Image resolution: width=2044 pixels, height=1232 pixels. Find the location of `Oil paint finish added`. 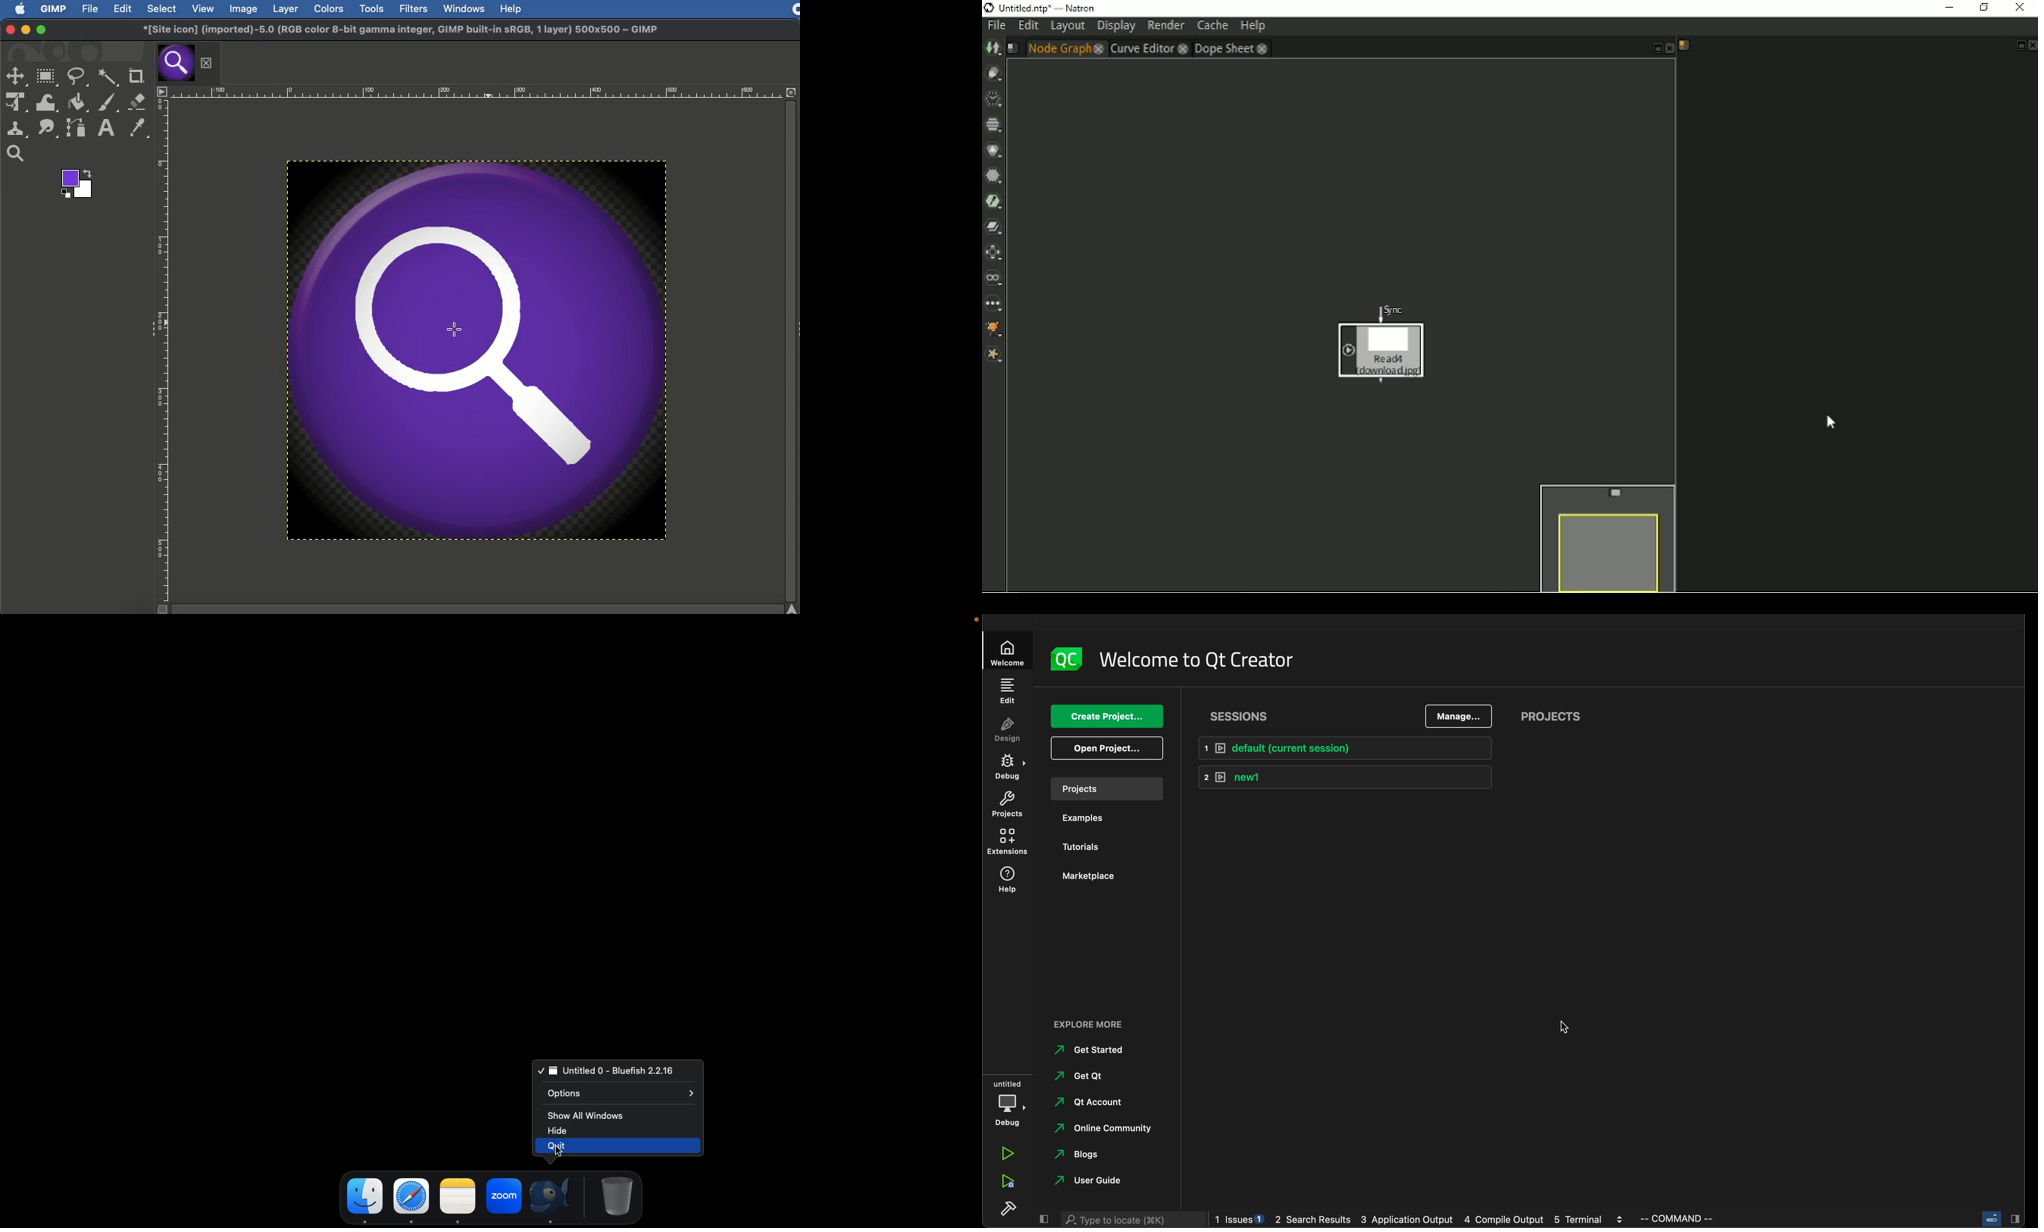

Oil paint finish added is located at coordinates (475, 349).